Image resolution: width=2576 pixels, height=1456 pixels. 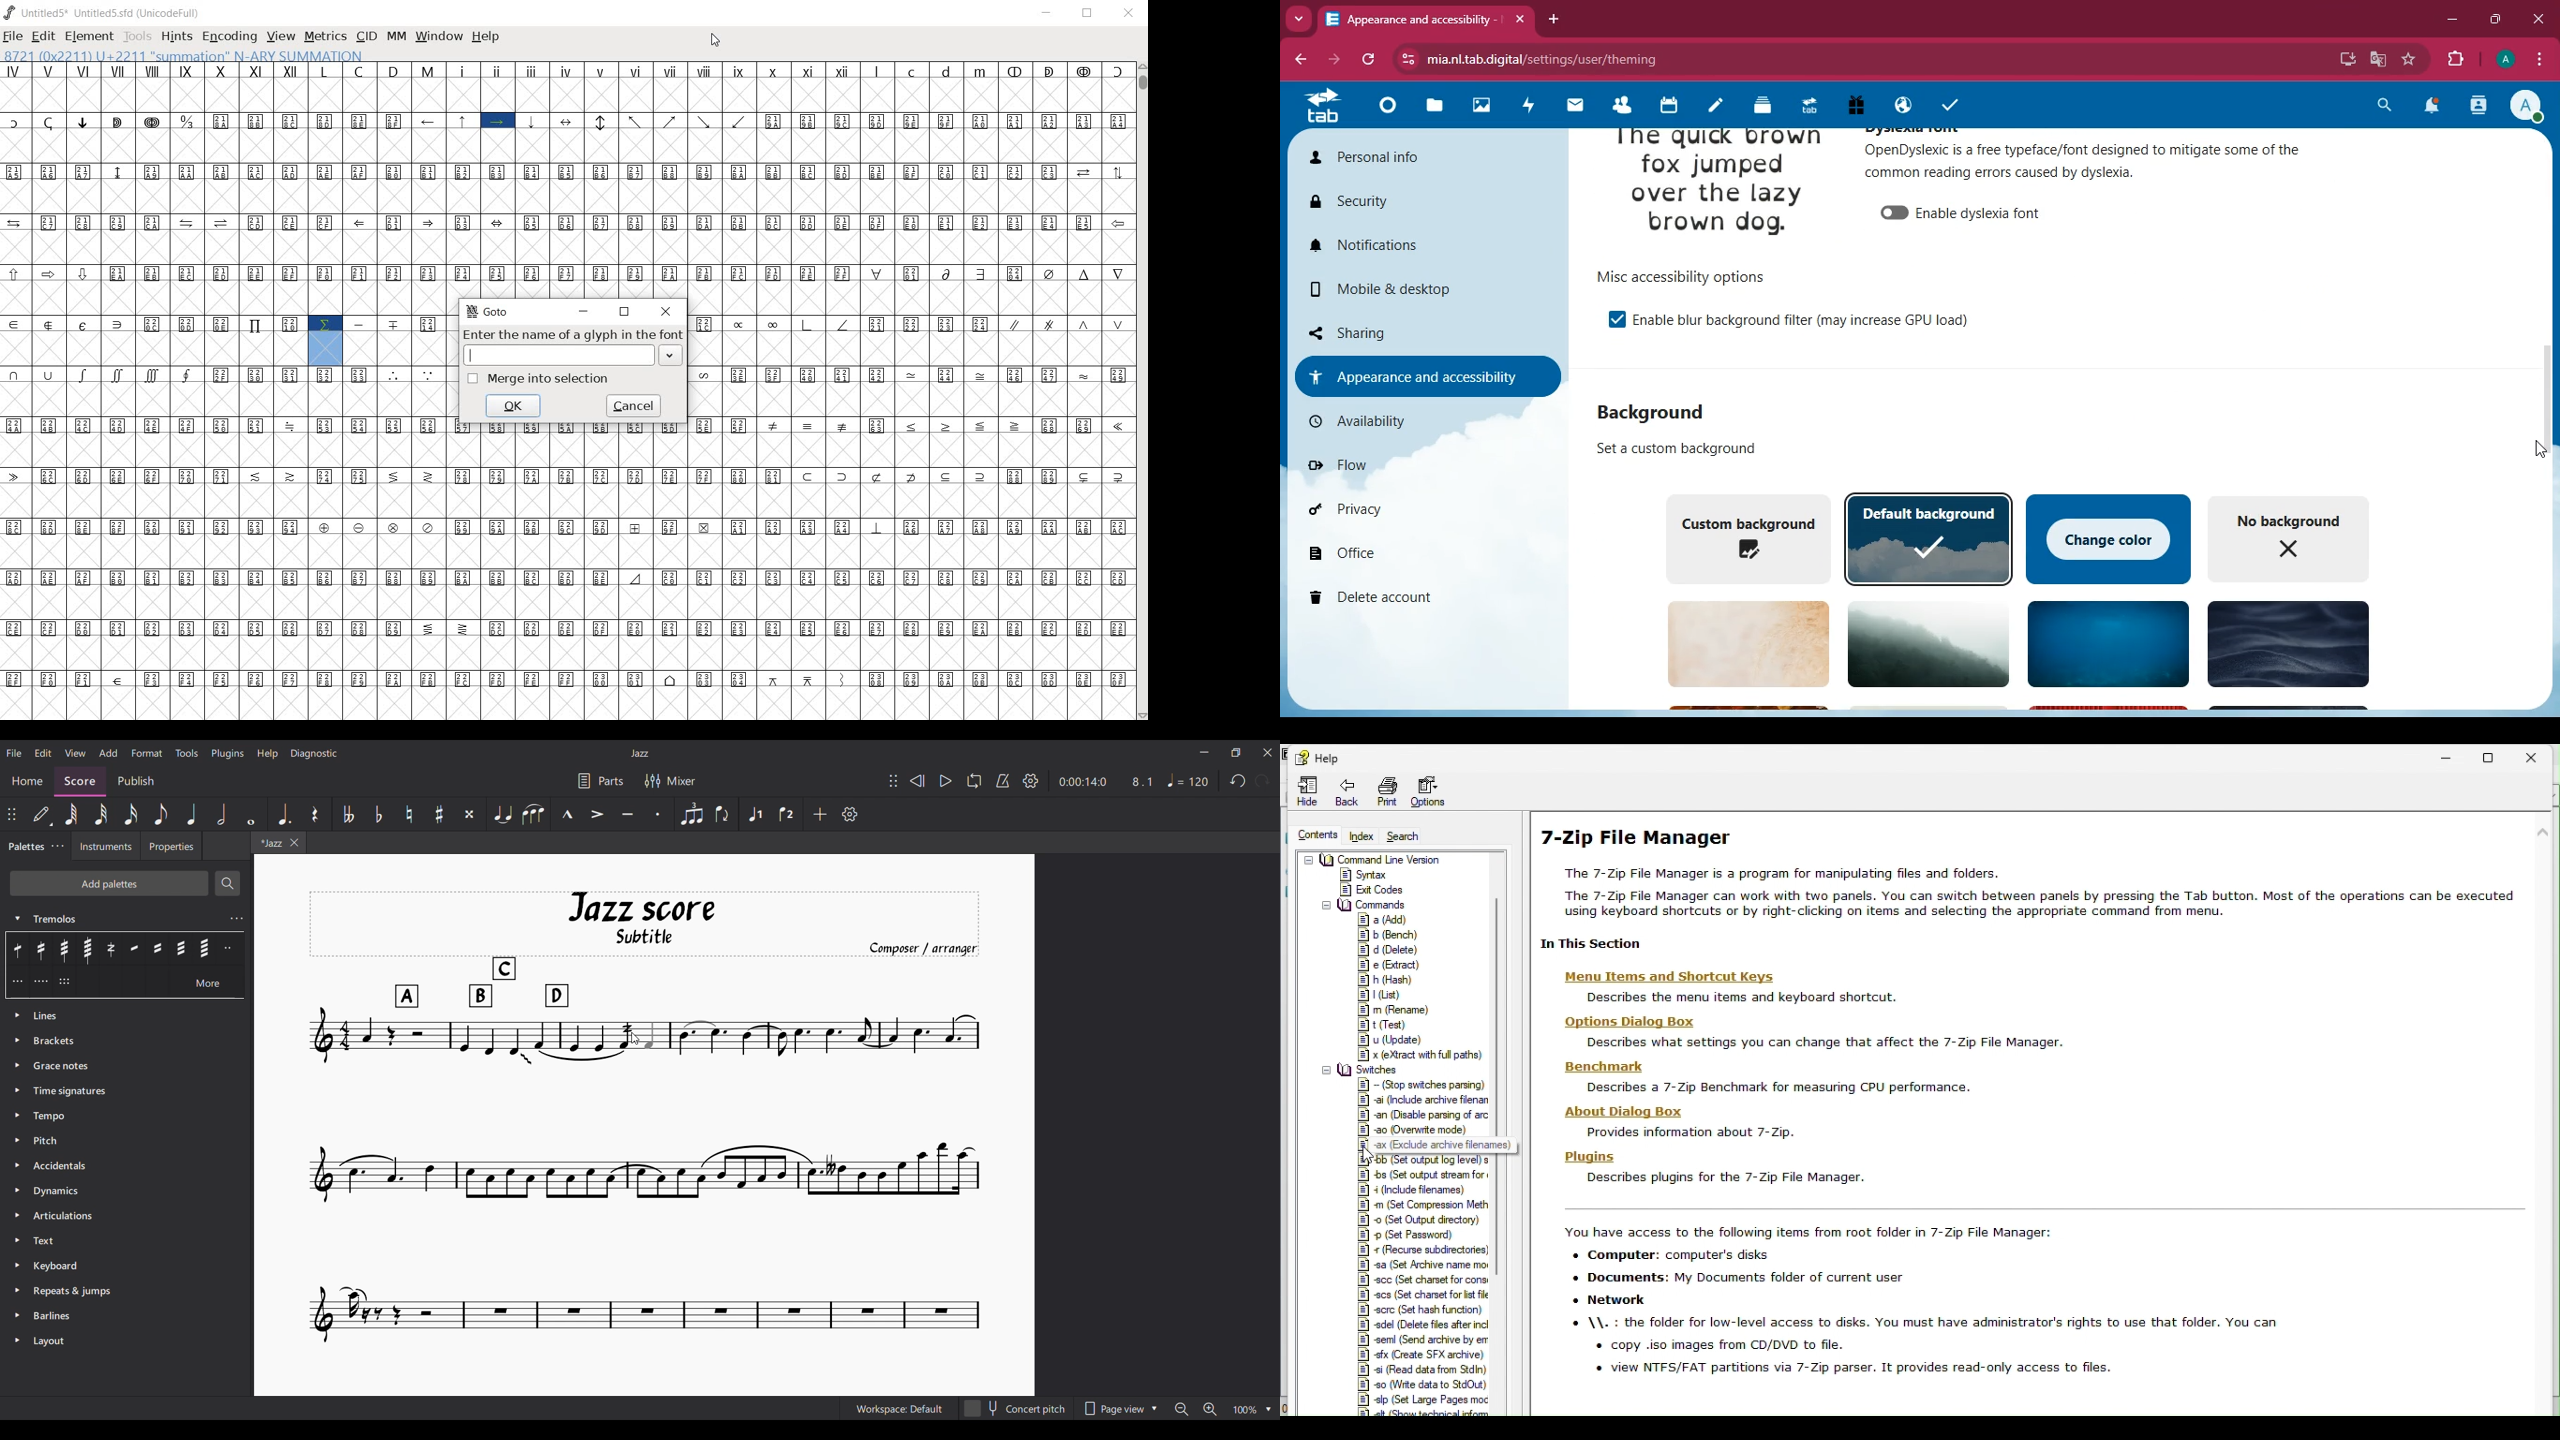 I want to click on Change position, so click(x=11, y=814).